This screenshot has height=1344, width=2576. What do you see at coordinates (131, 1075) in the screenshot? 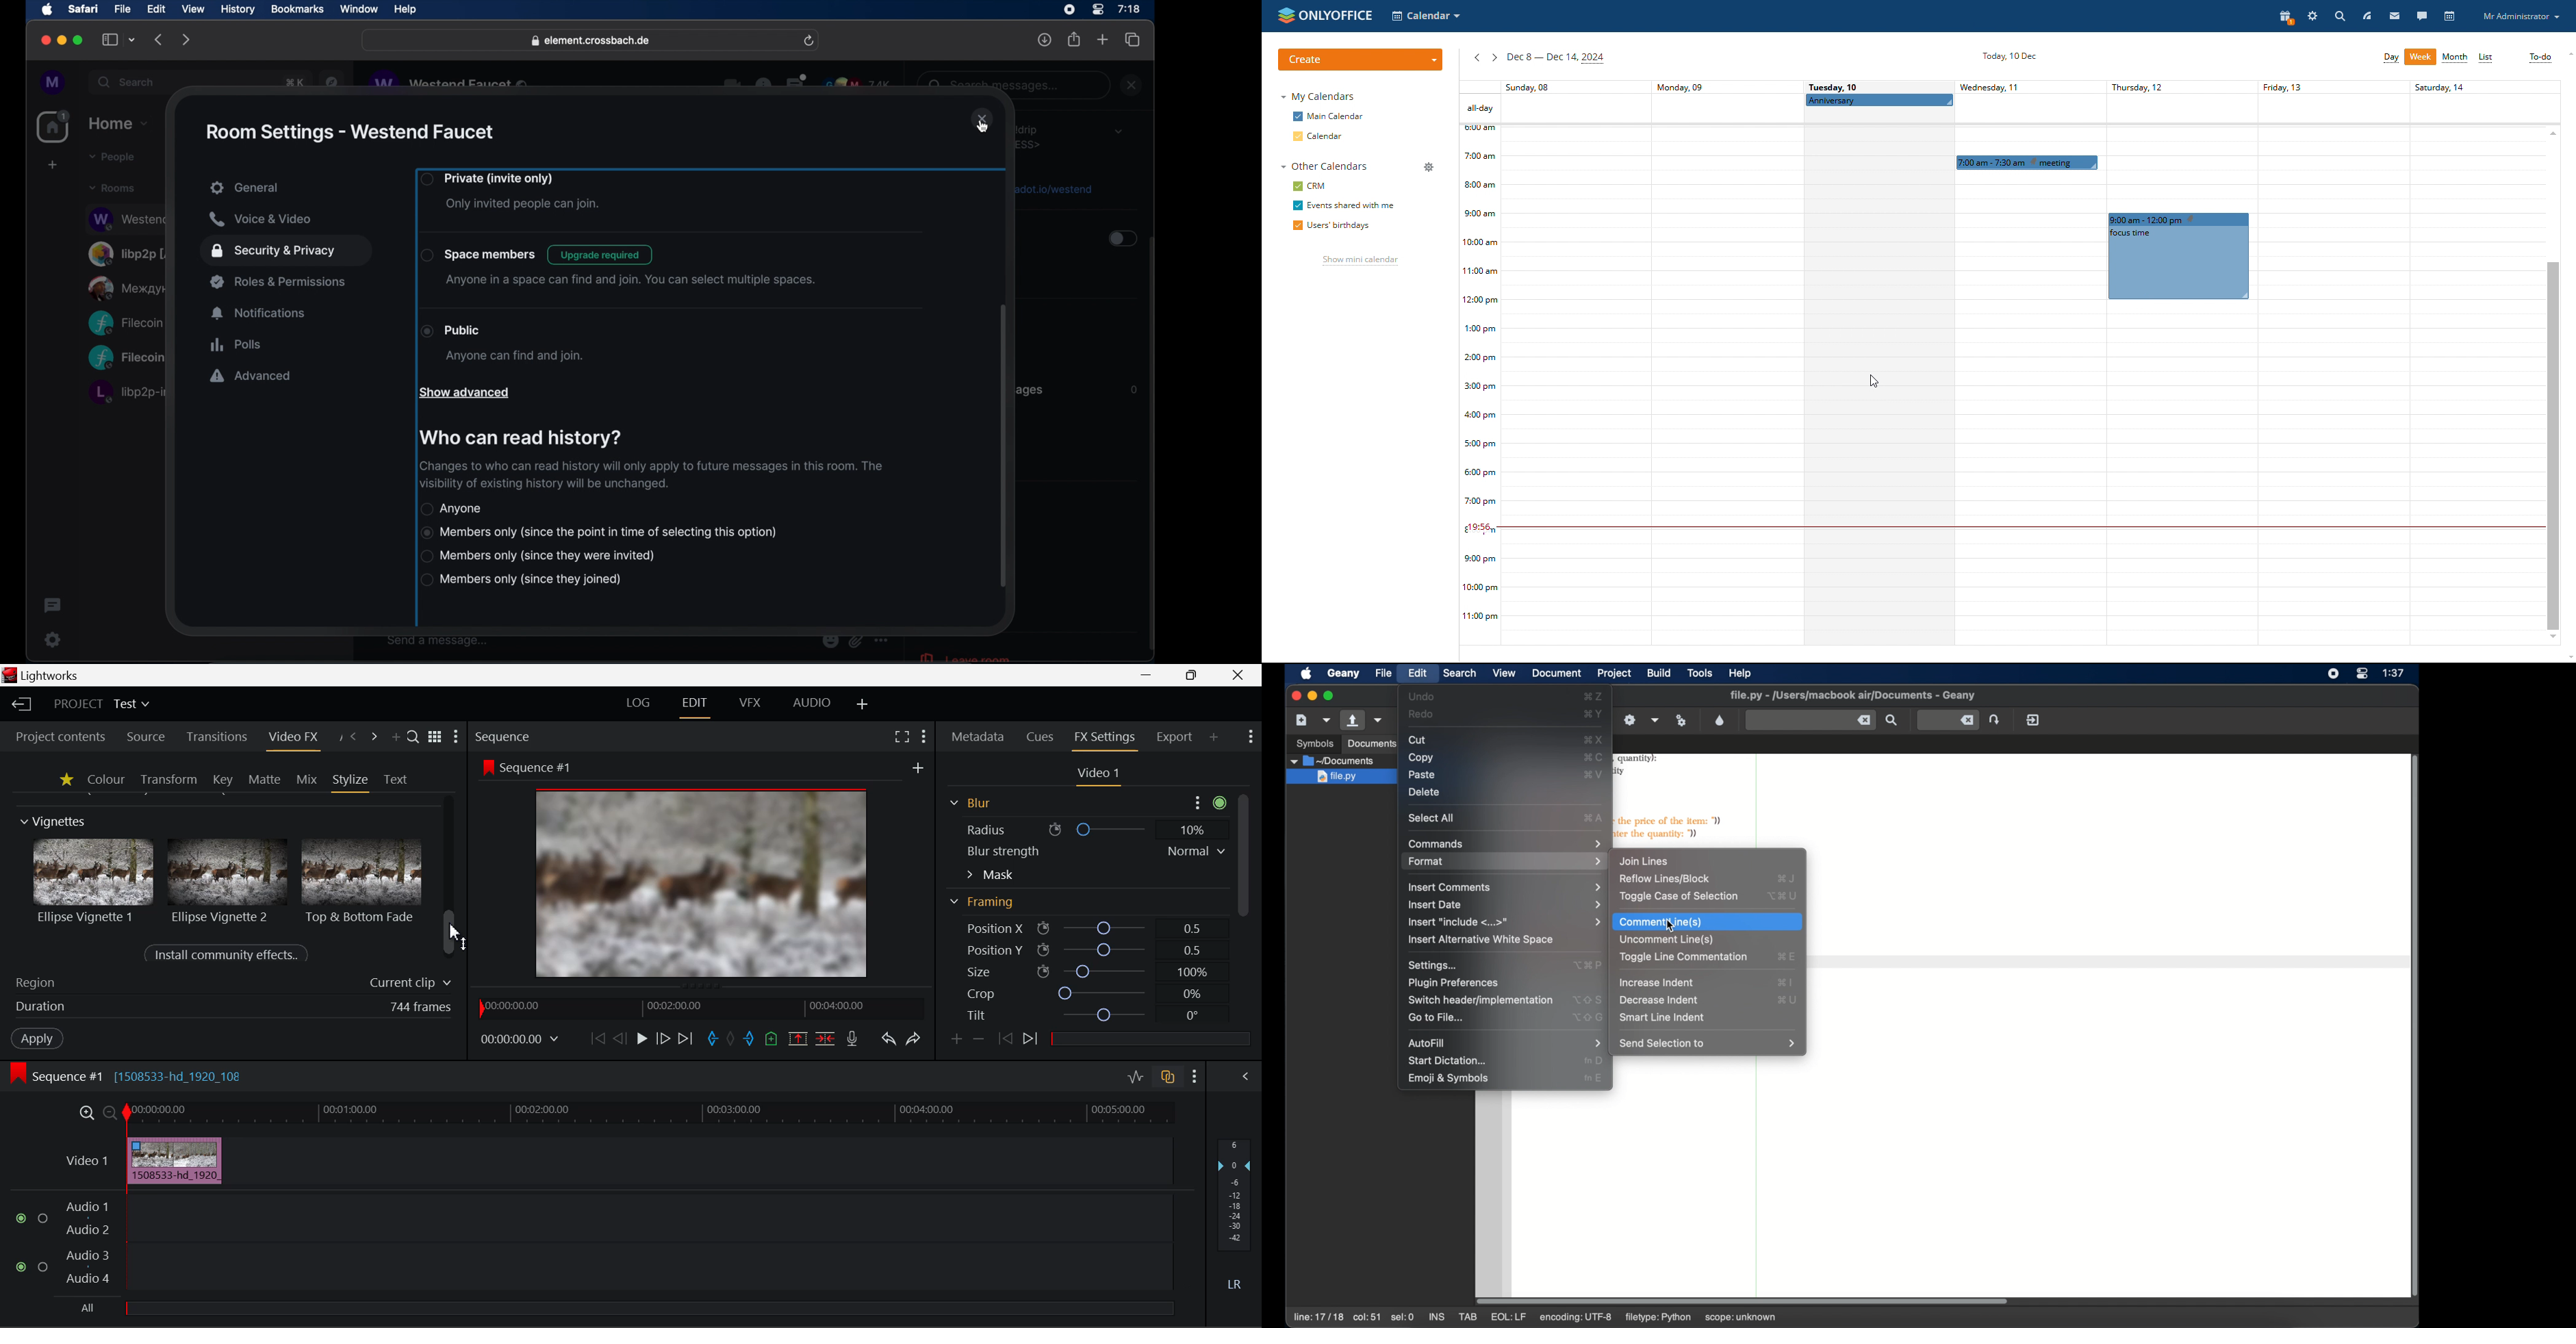
I see `Sequence #1 Edit Timeline` at bounding box center [131, 1075].